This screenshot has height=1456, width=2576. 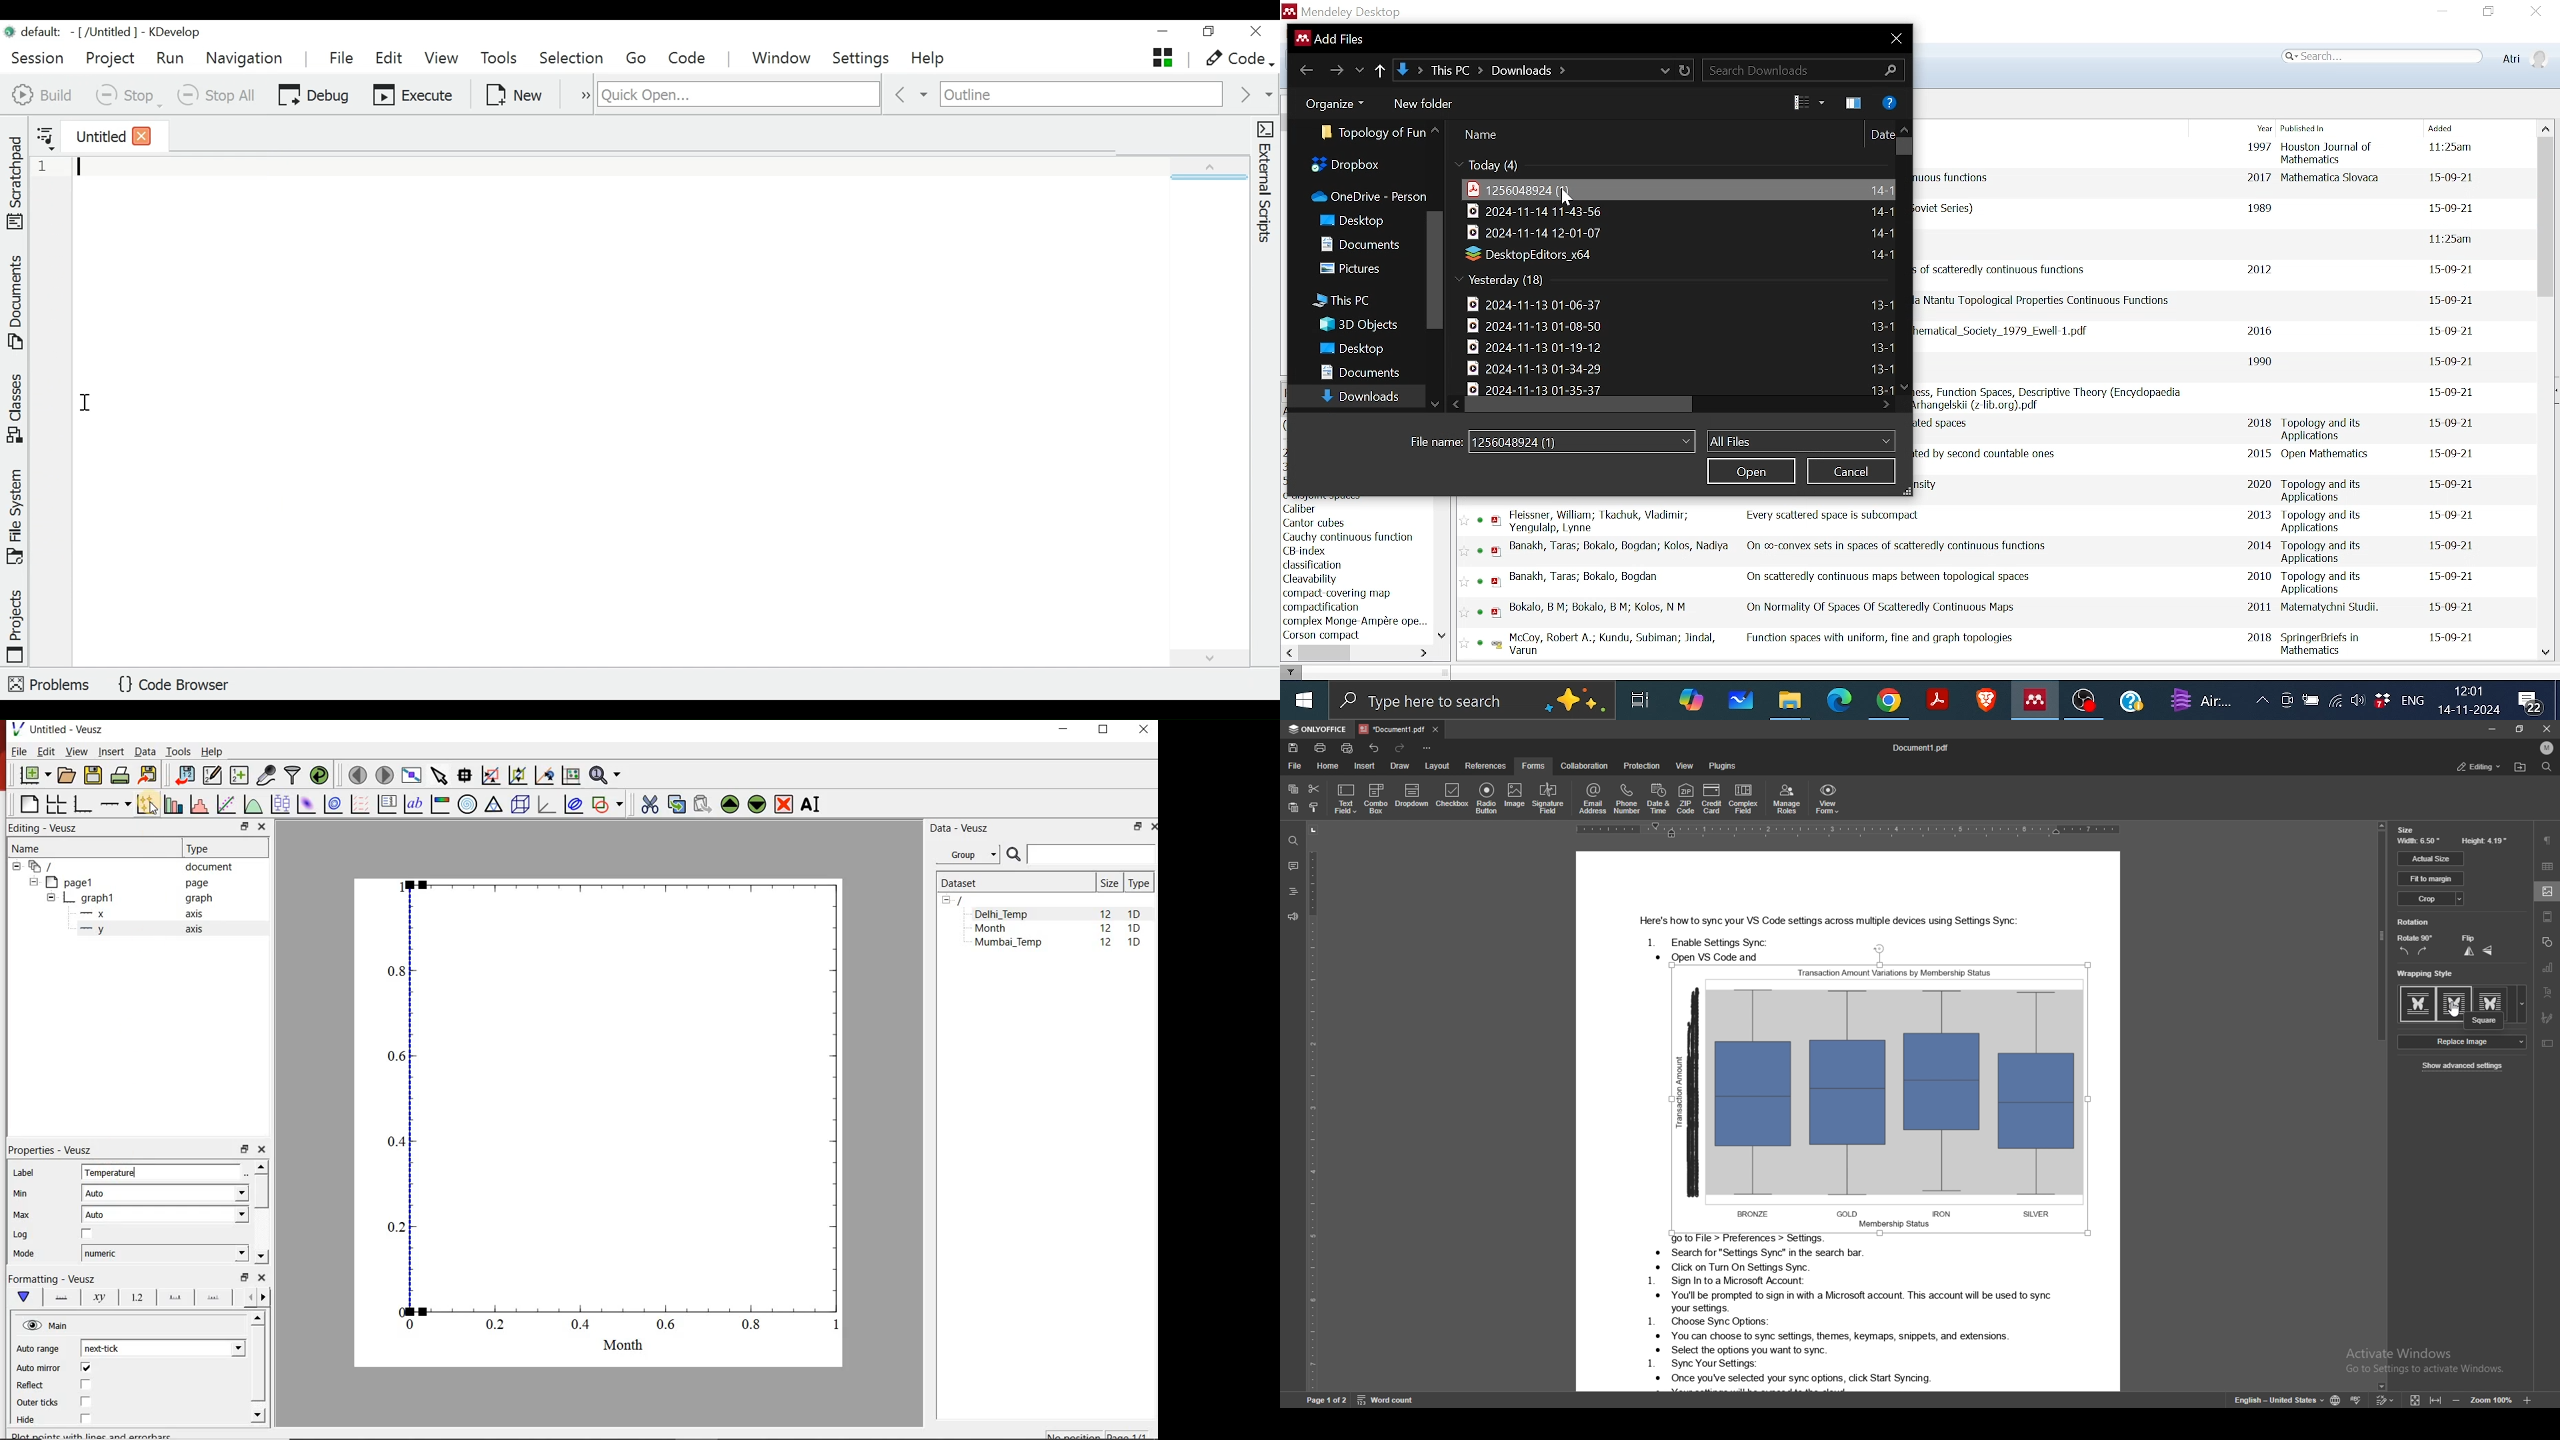 What do you see at coordinates (2259, 486) in the screenshot?
I see `2020` at bounding box center [2259, 486].